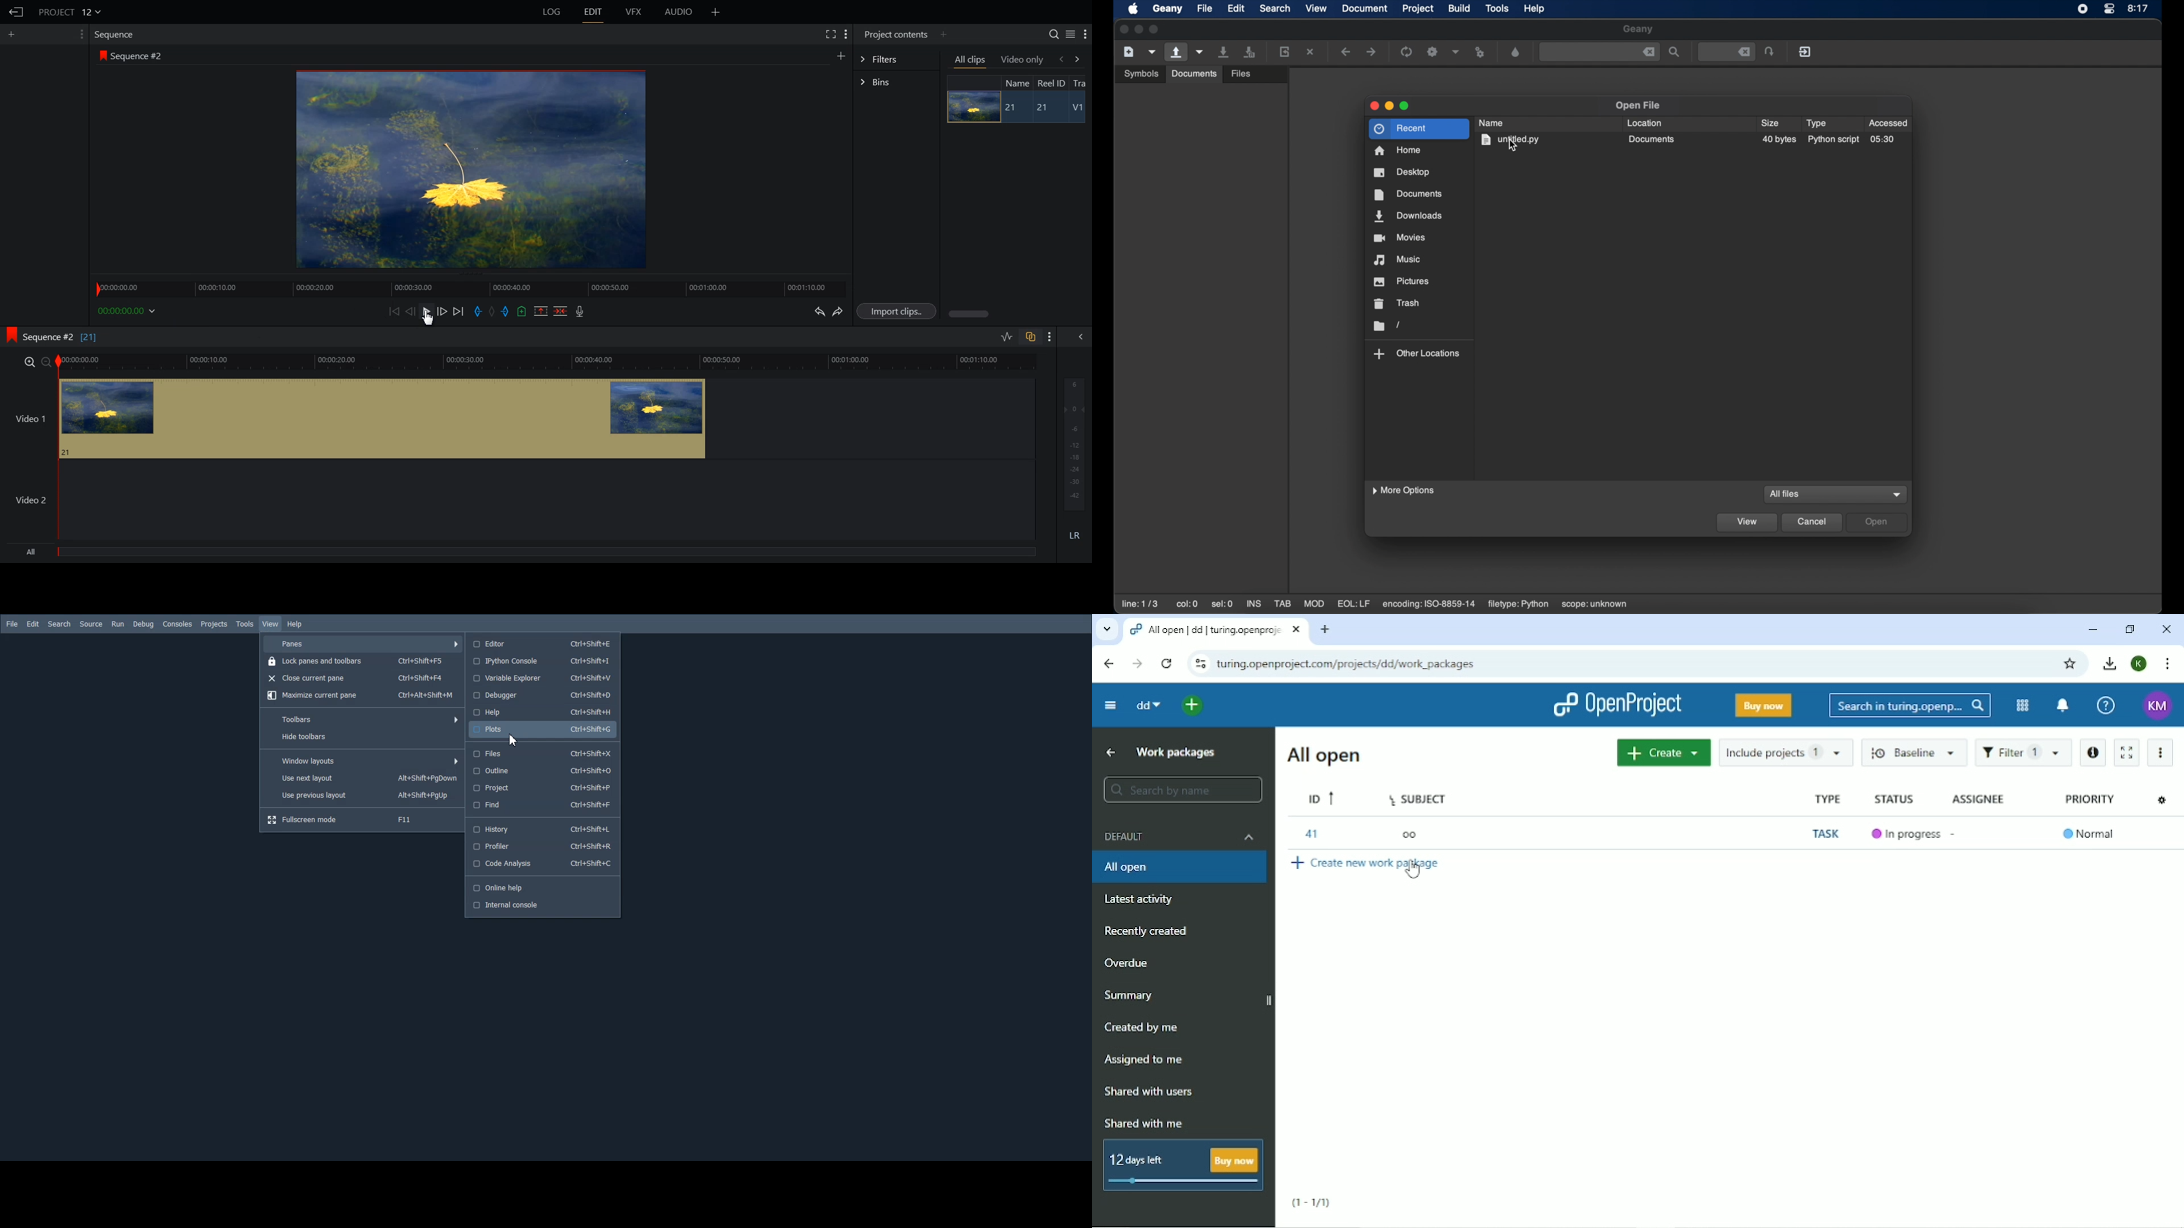  What do you see at coordinates (362, 778) in the screenshot?
I see `Use next layout` at bounding box center [362, 778].